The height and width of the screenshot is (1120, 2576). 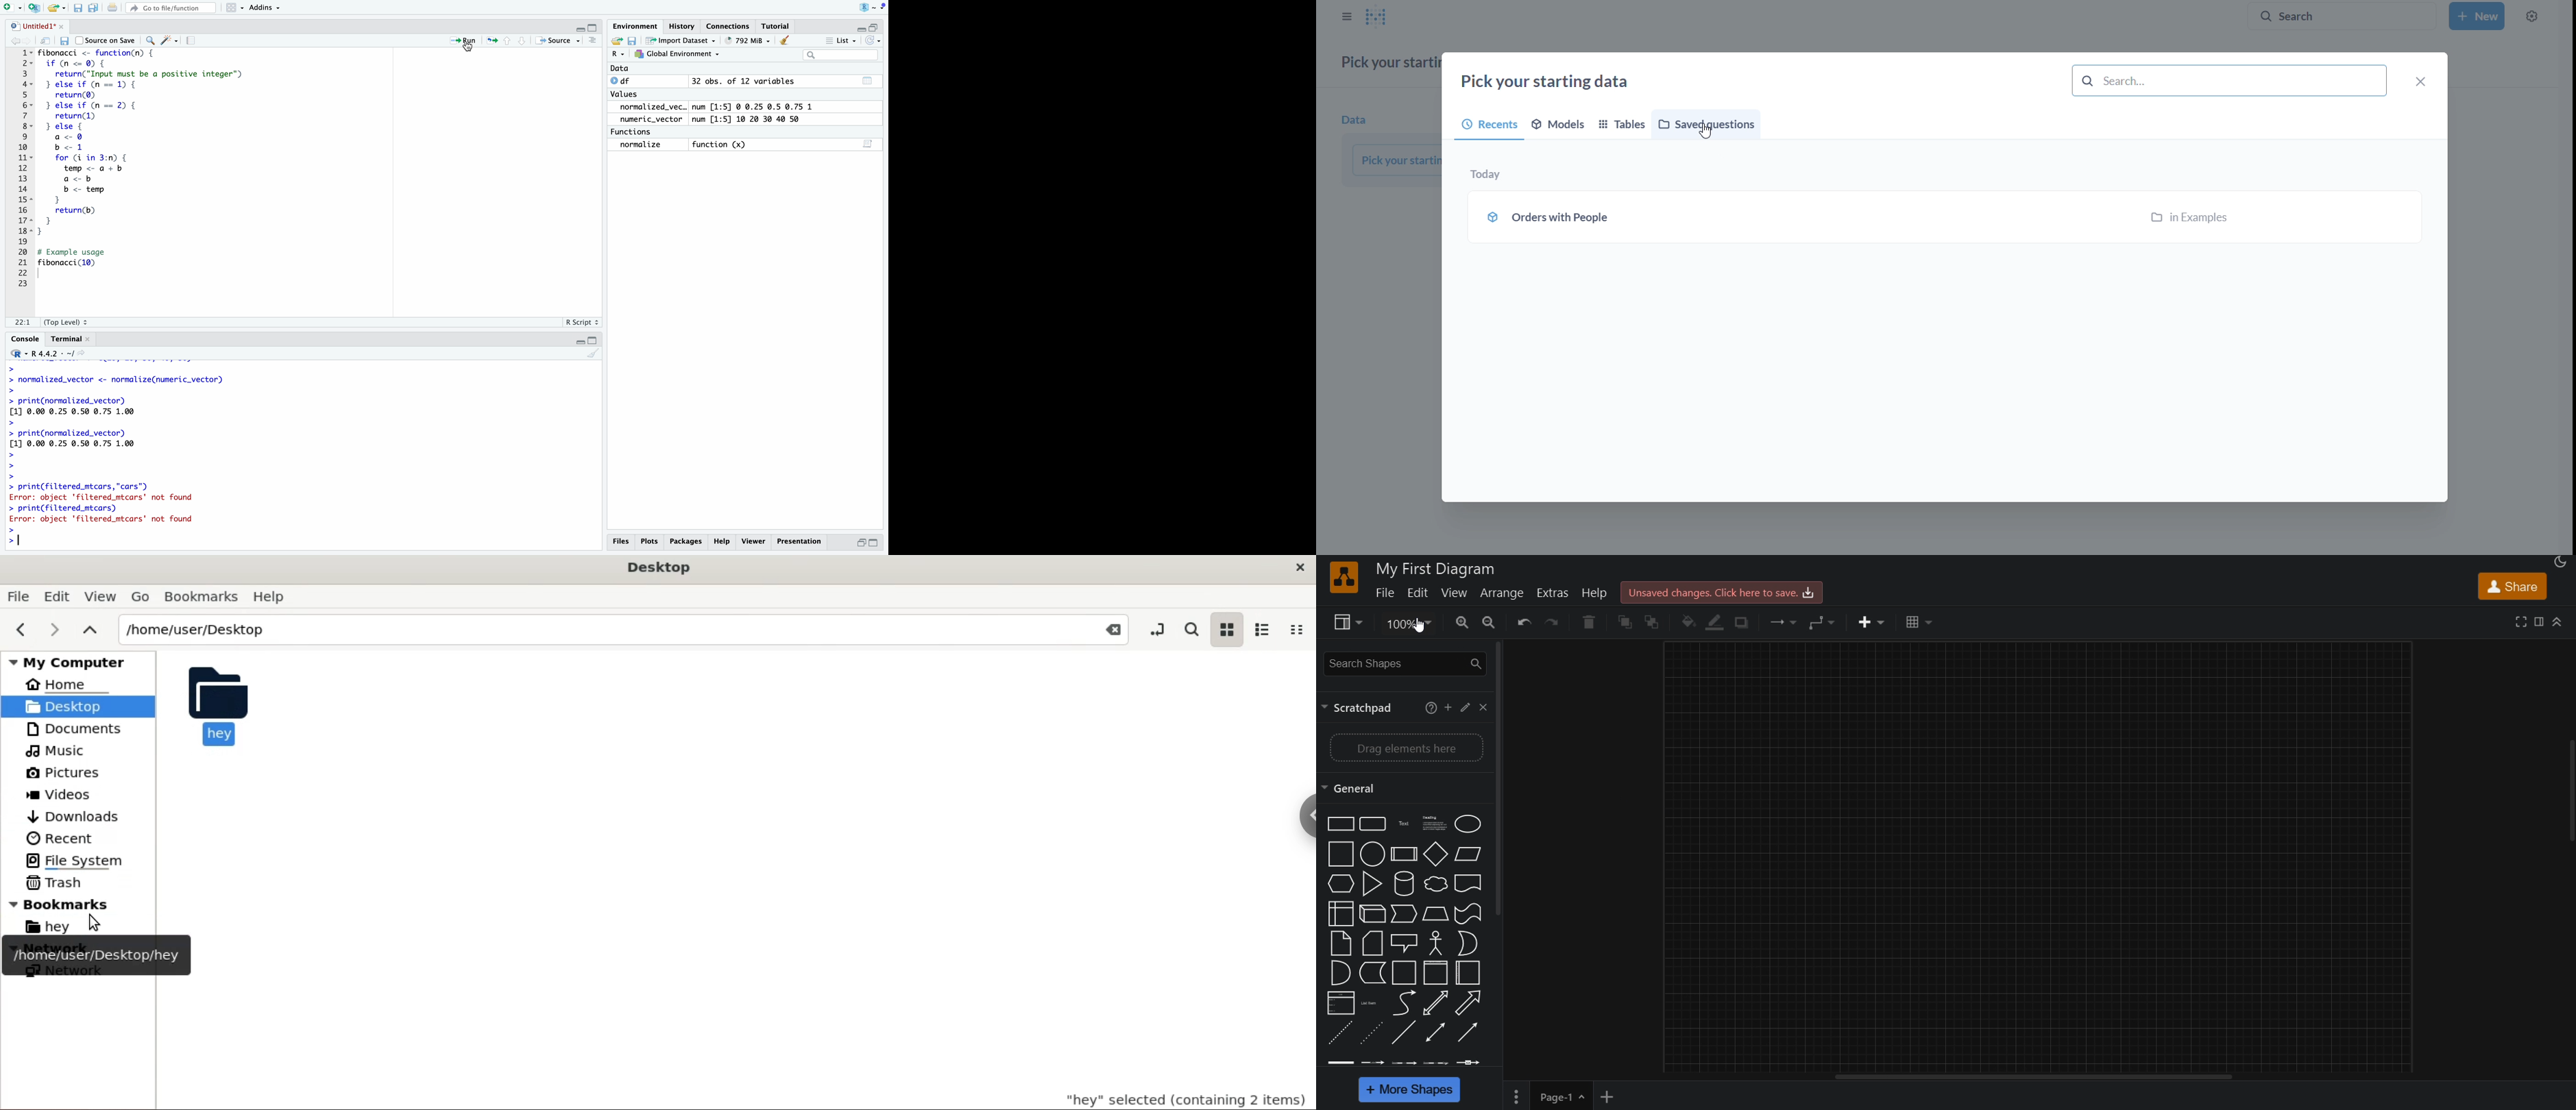 What do you see at coordinates (14, 355) in the screenshot?
I see `select language` at bounding box center [14, 355].